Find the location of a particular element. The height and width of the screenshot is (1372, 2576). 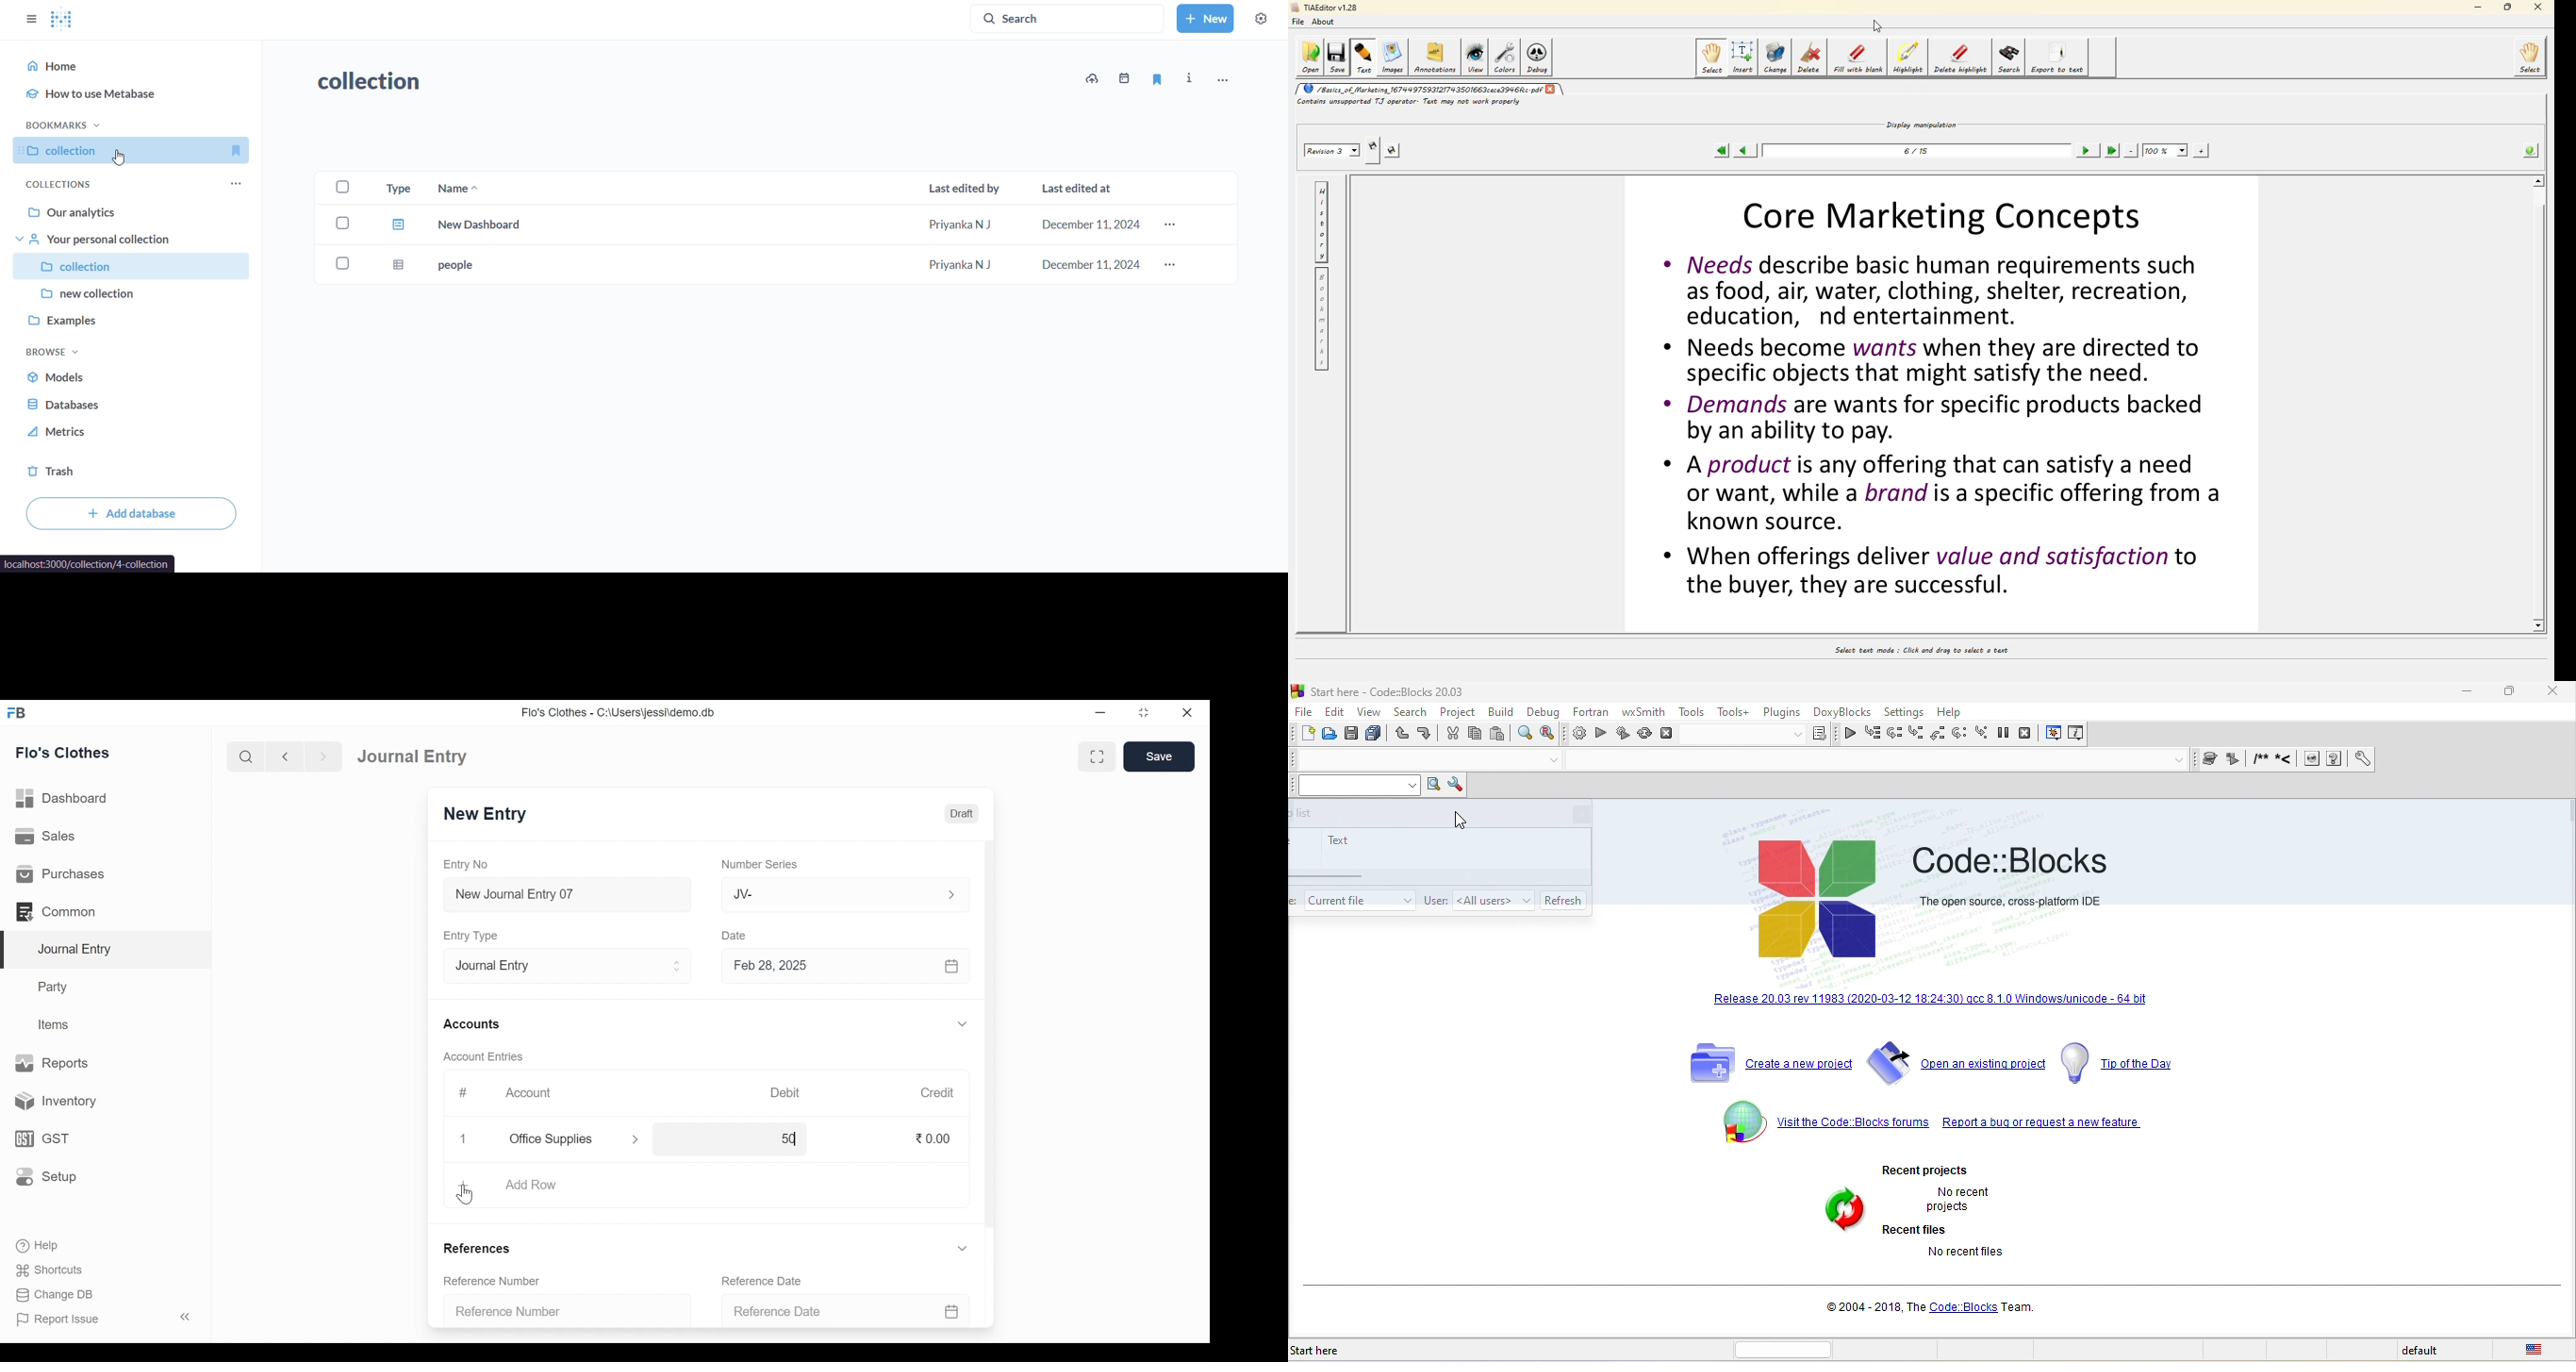

Navigate Forward is located at coordinates (323, 757).